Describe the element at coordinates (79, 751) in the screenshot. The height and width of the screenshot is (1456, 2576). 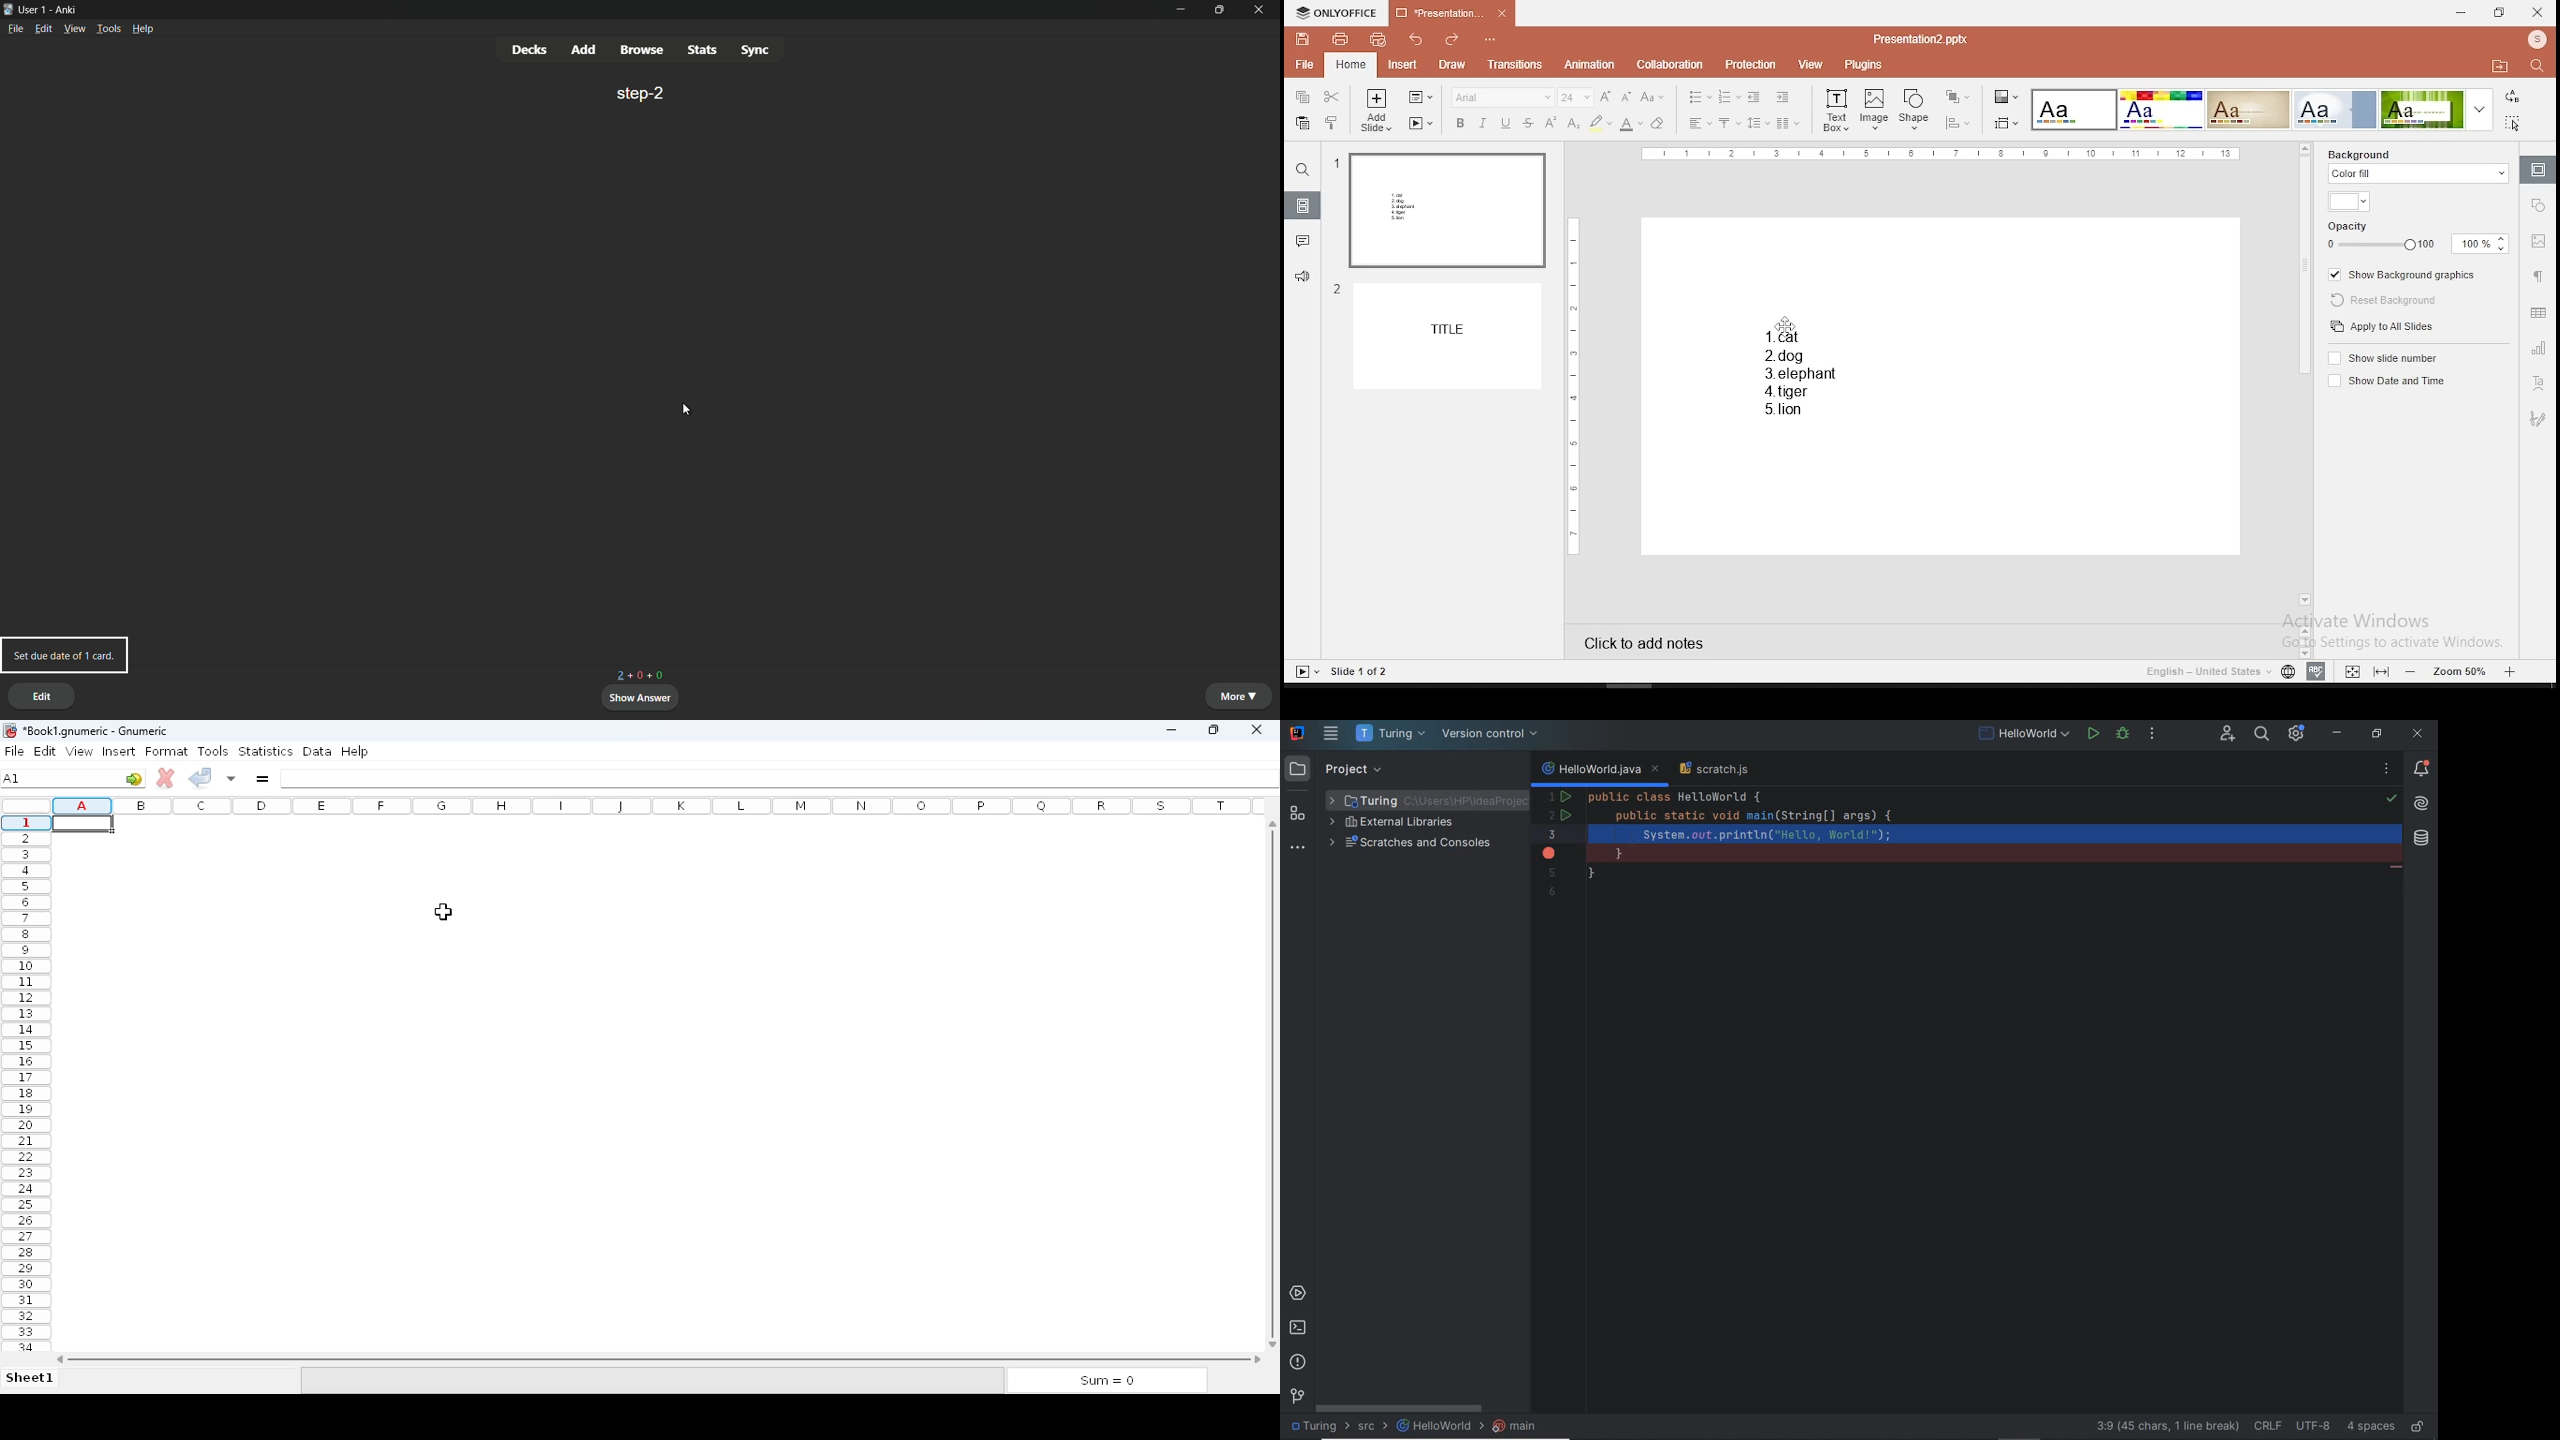
I see `view` at that location.